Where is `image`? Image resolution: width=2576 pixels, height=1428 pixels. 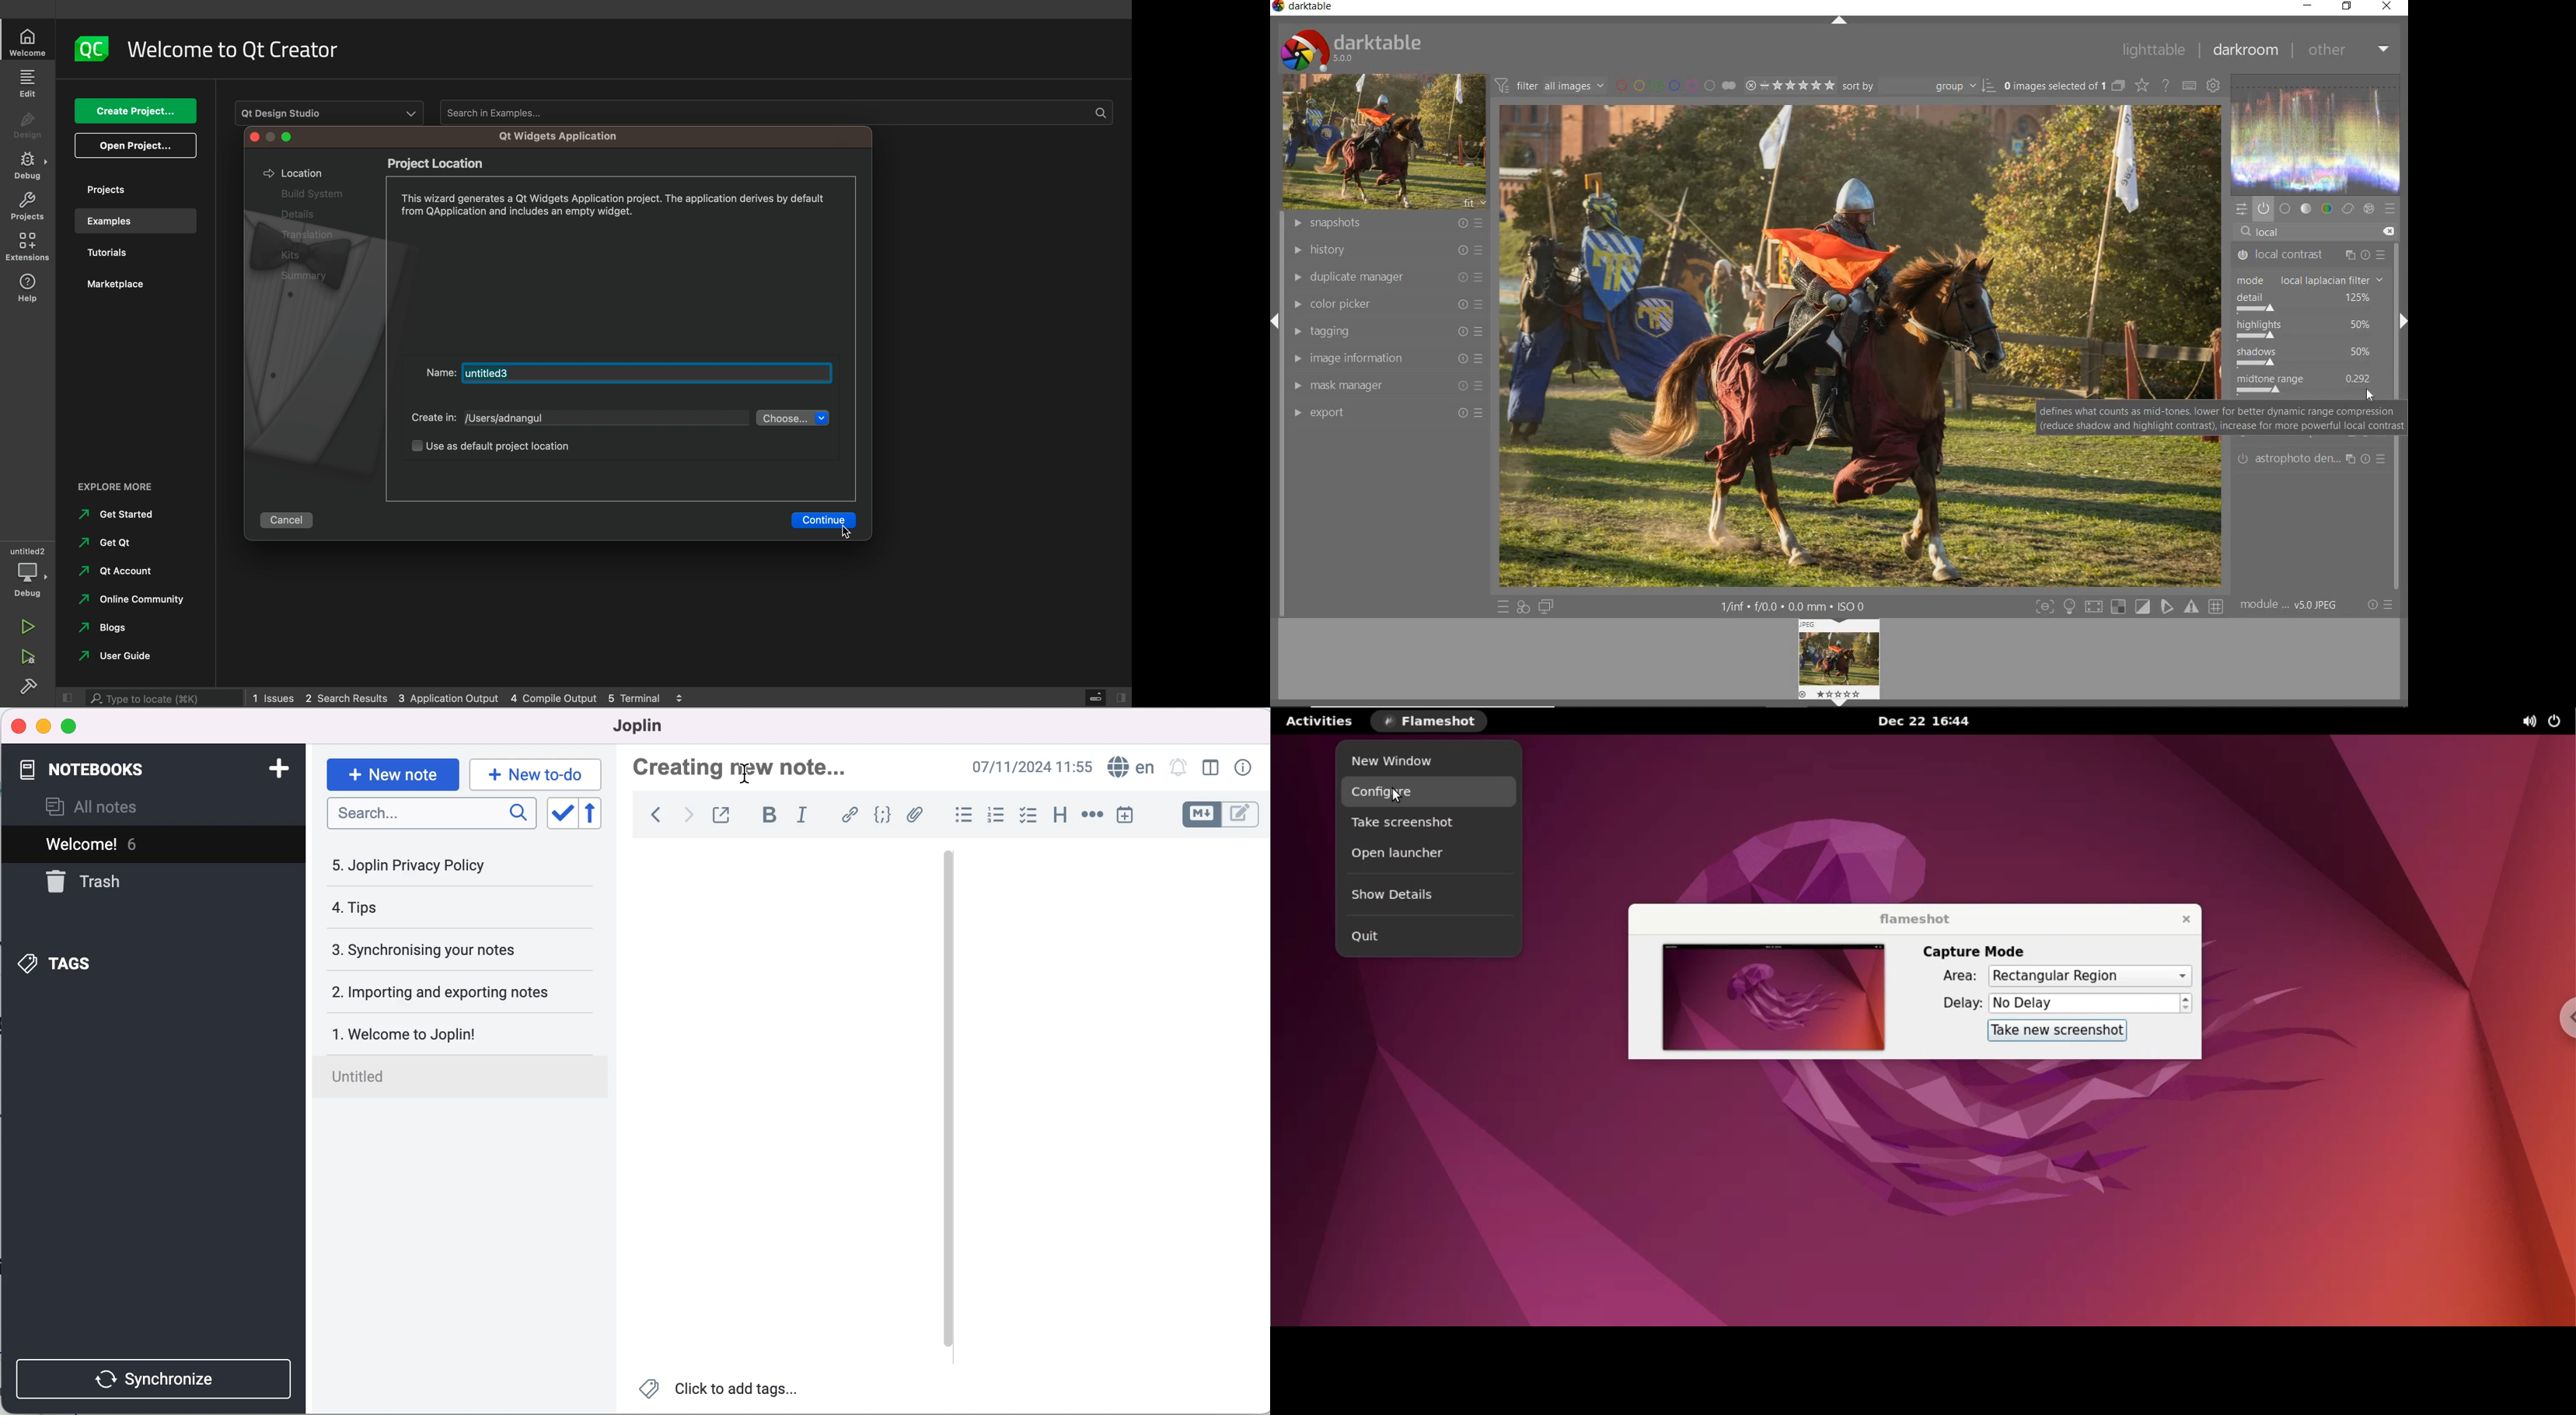
image is located at coordinates (1385, 142).